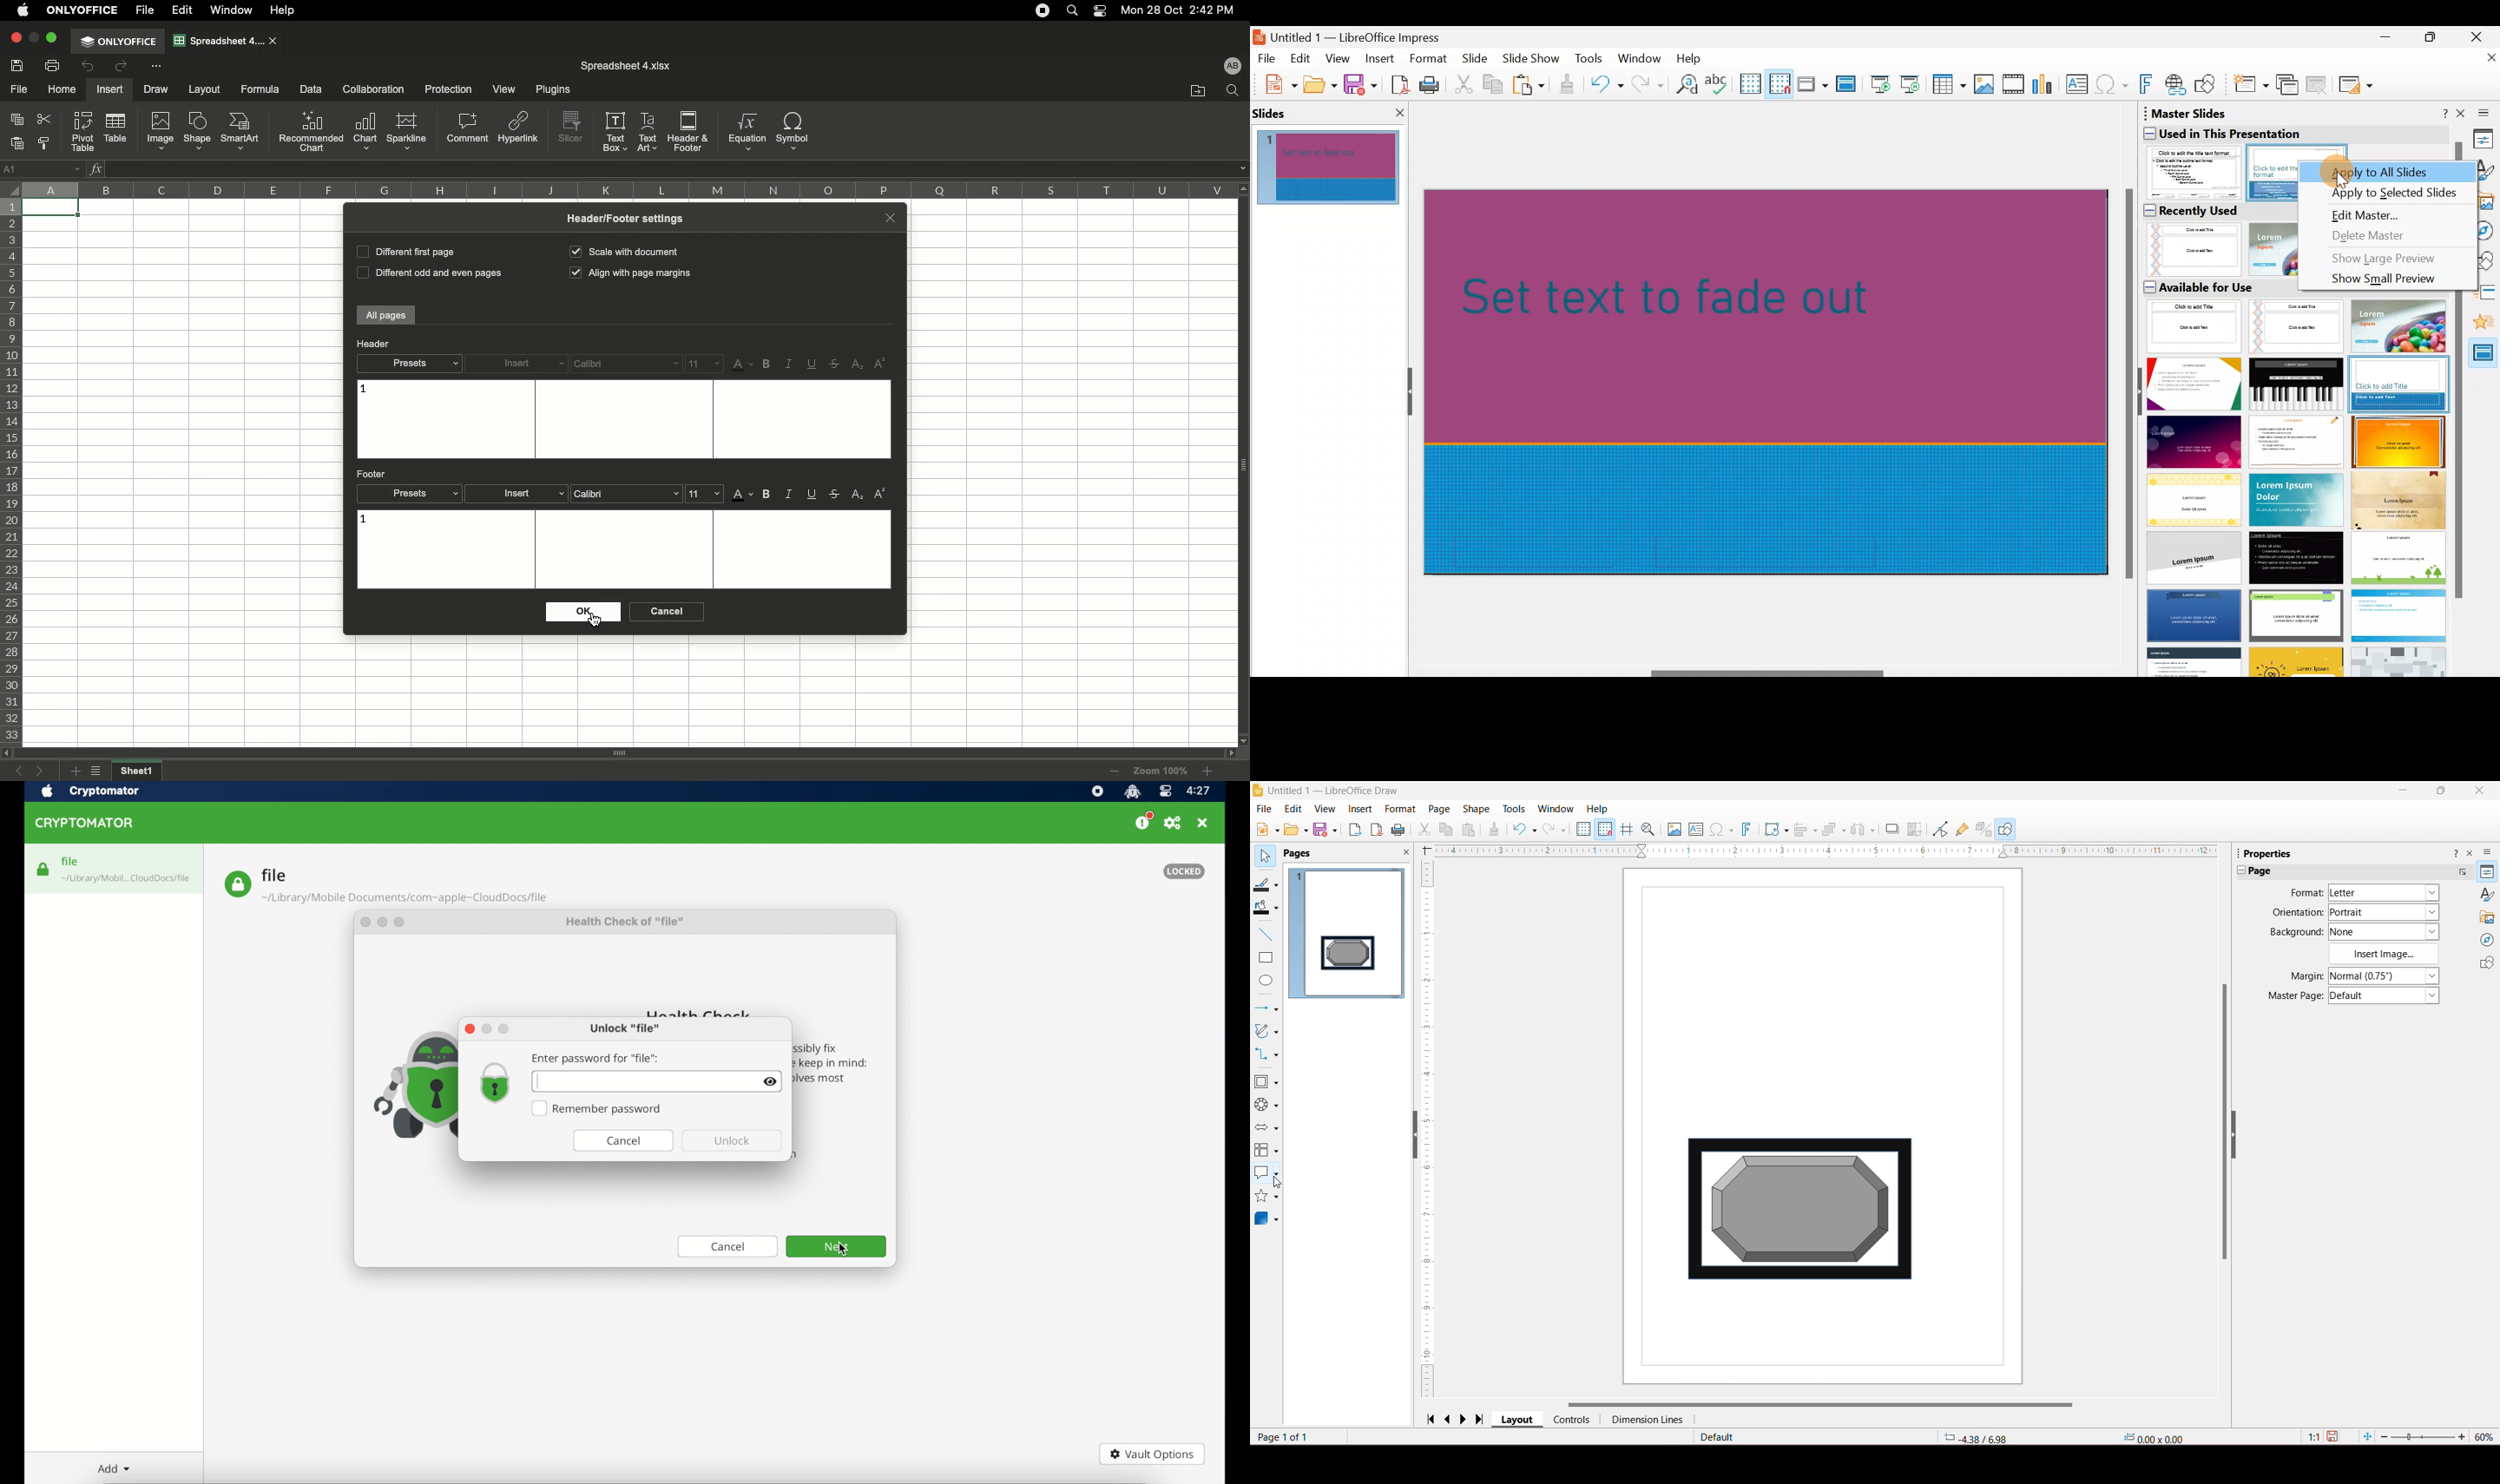 This screenshot has width=2520, height=1484. Describe the element at coordinates (2486, 872) in the screenshot. I see `Properties` at that location.